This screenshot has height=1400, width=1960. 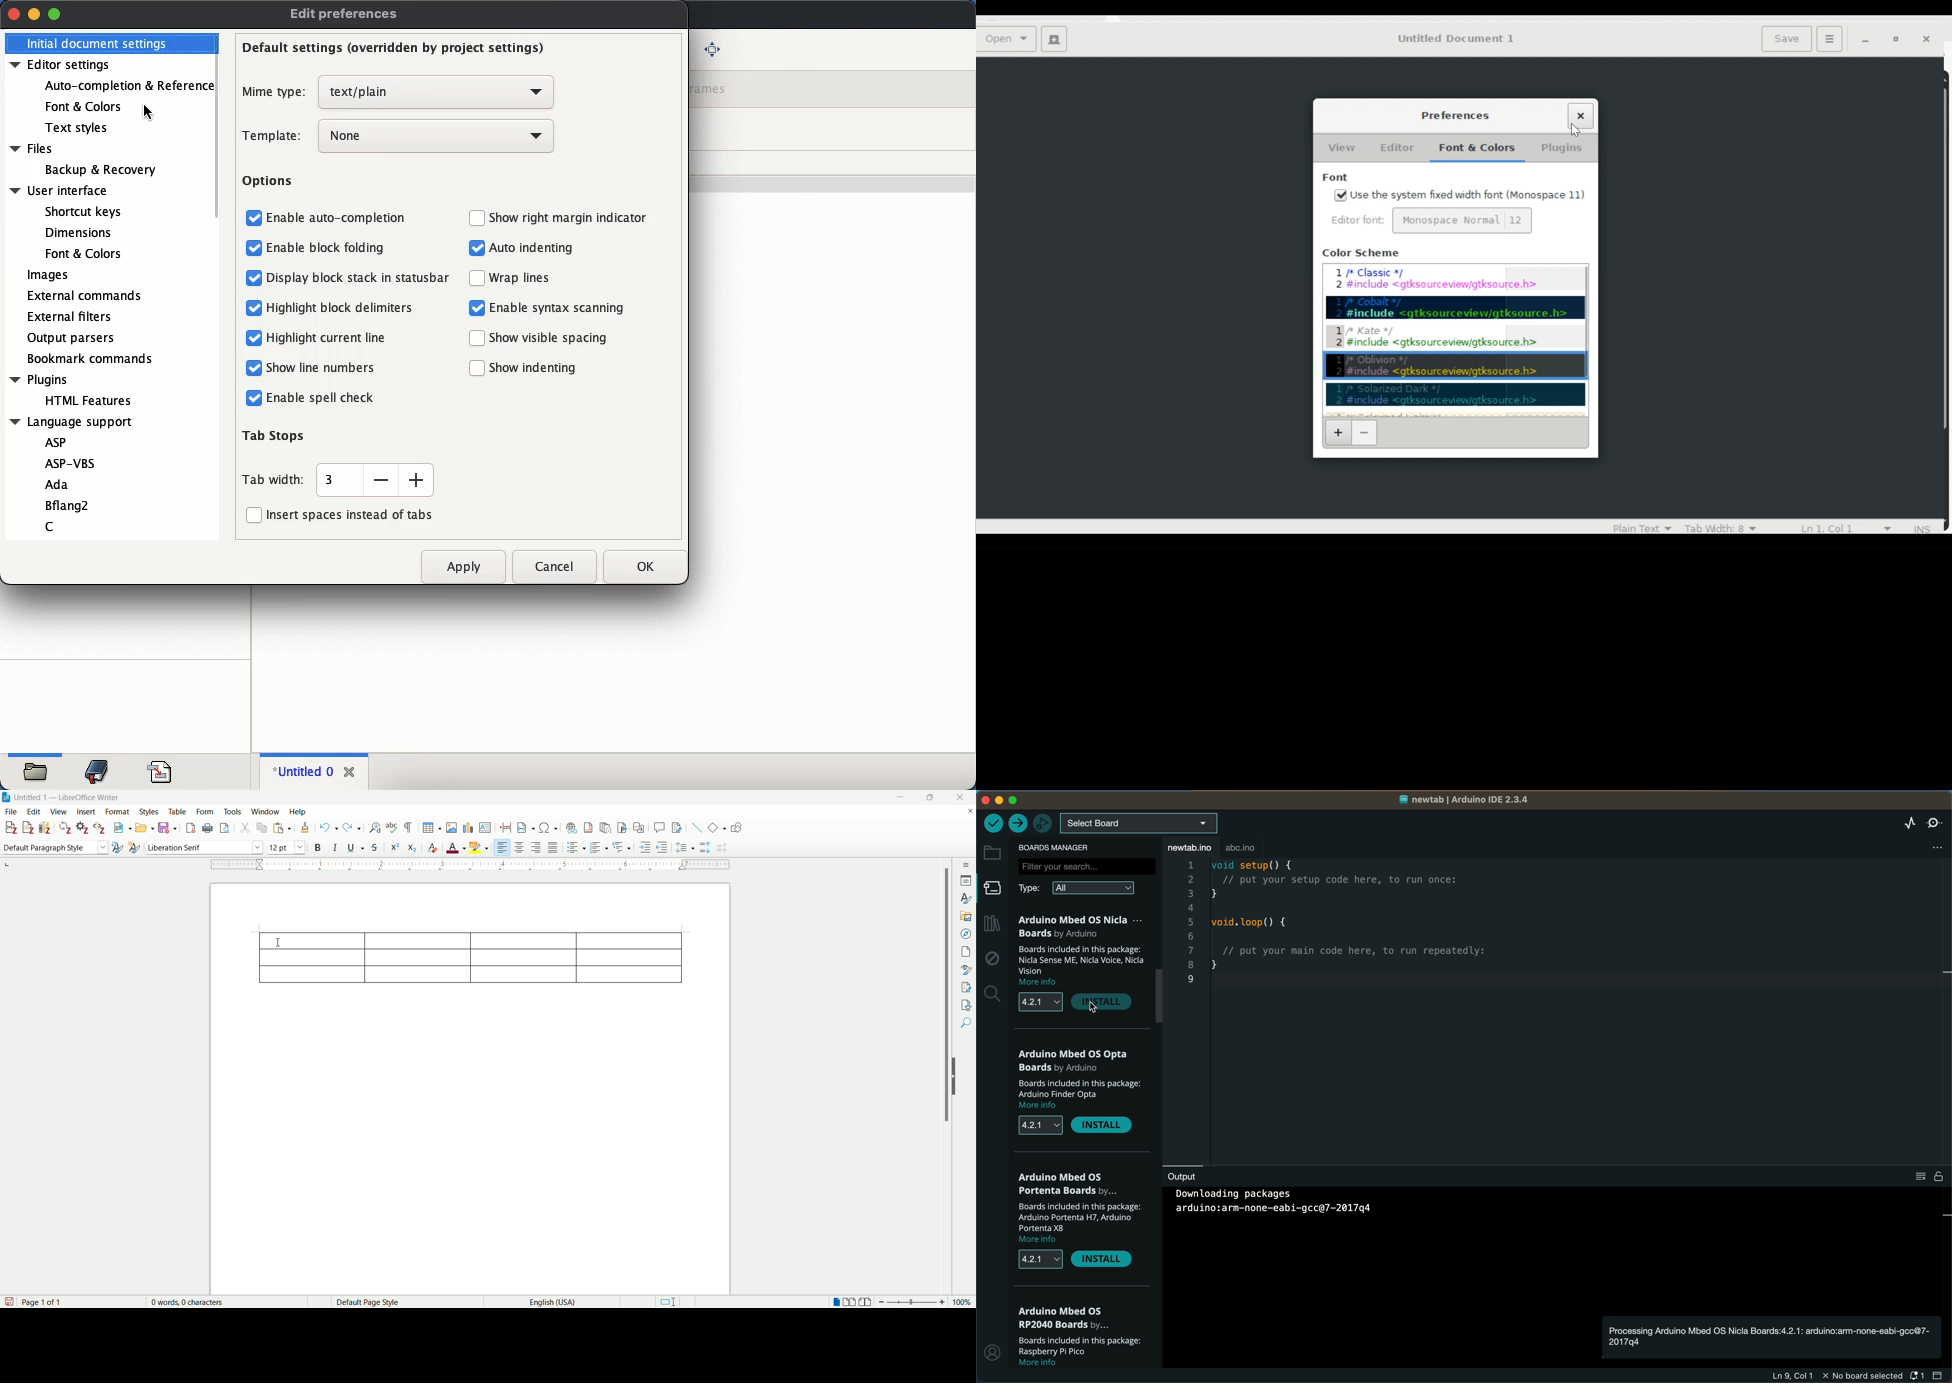 What do you see at coordinates (1062, 848) in the screenshot?
I see `board manager` at bounding box center [1062, 848].